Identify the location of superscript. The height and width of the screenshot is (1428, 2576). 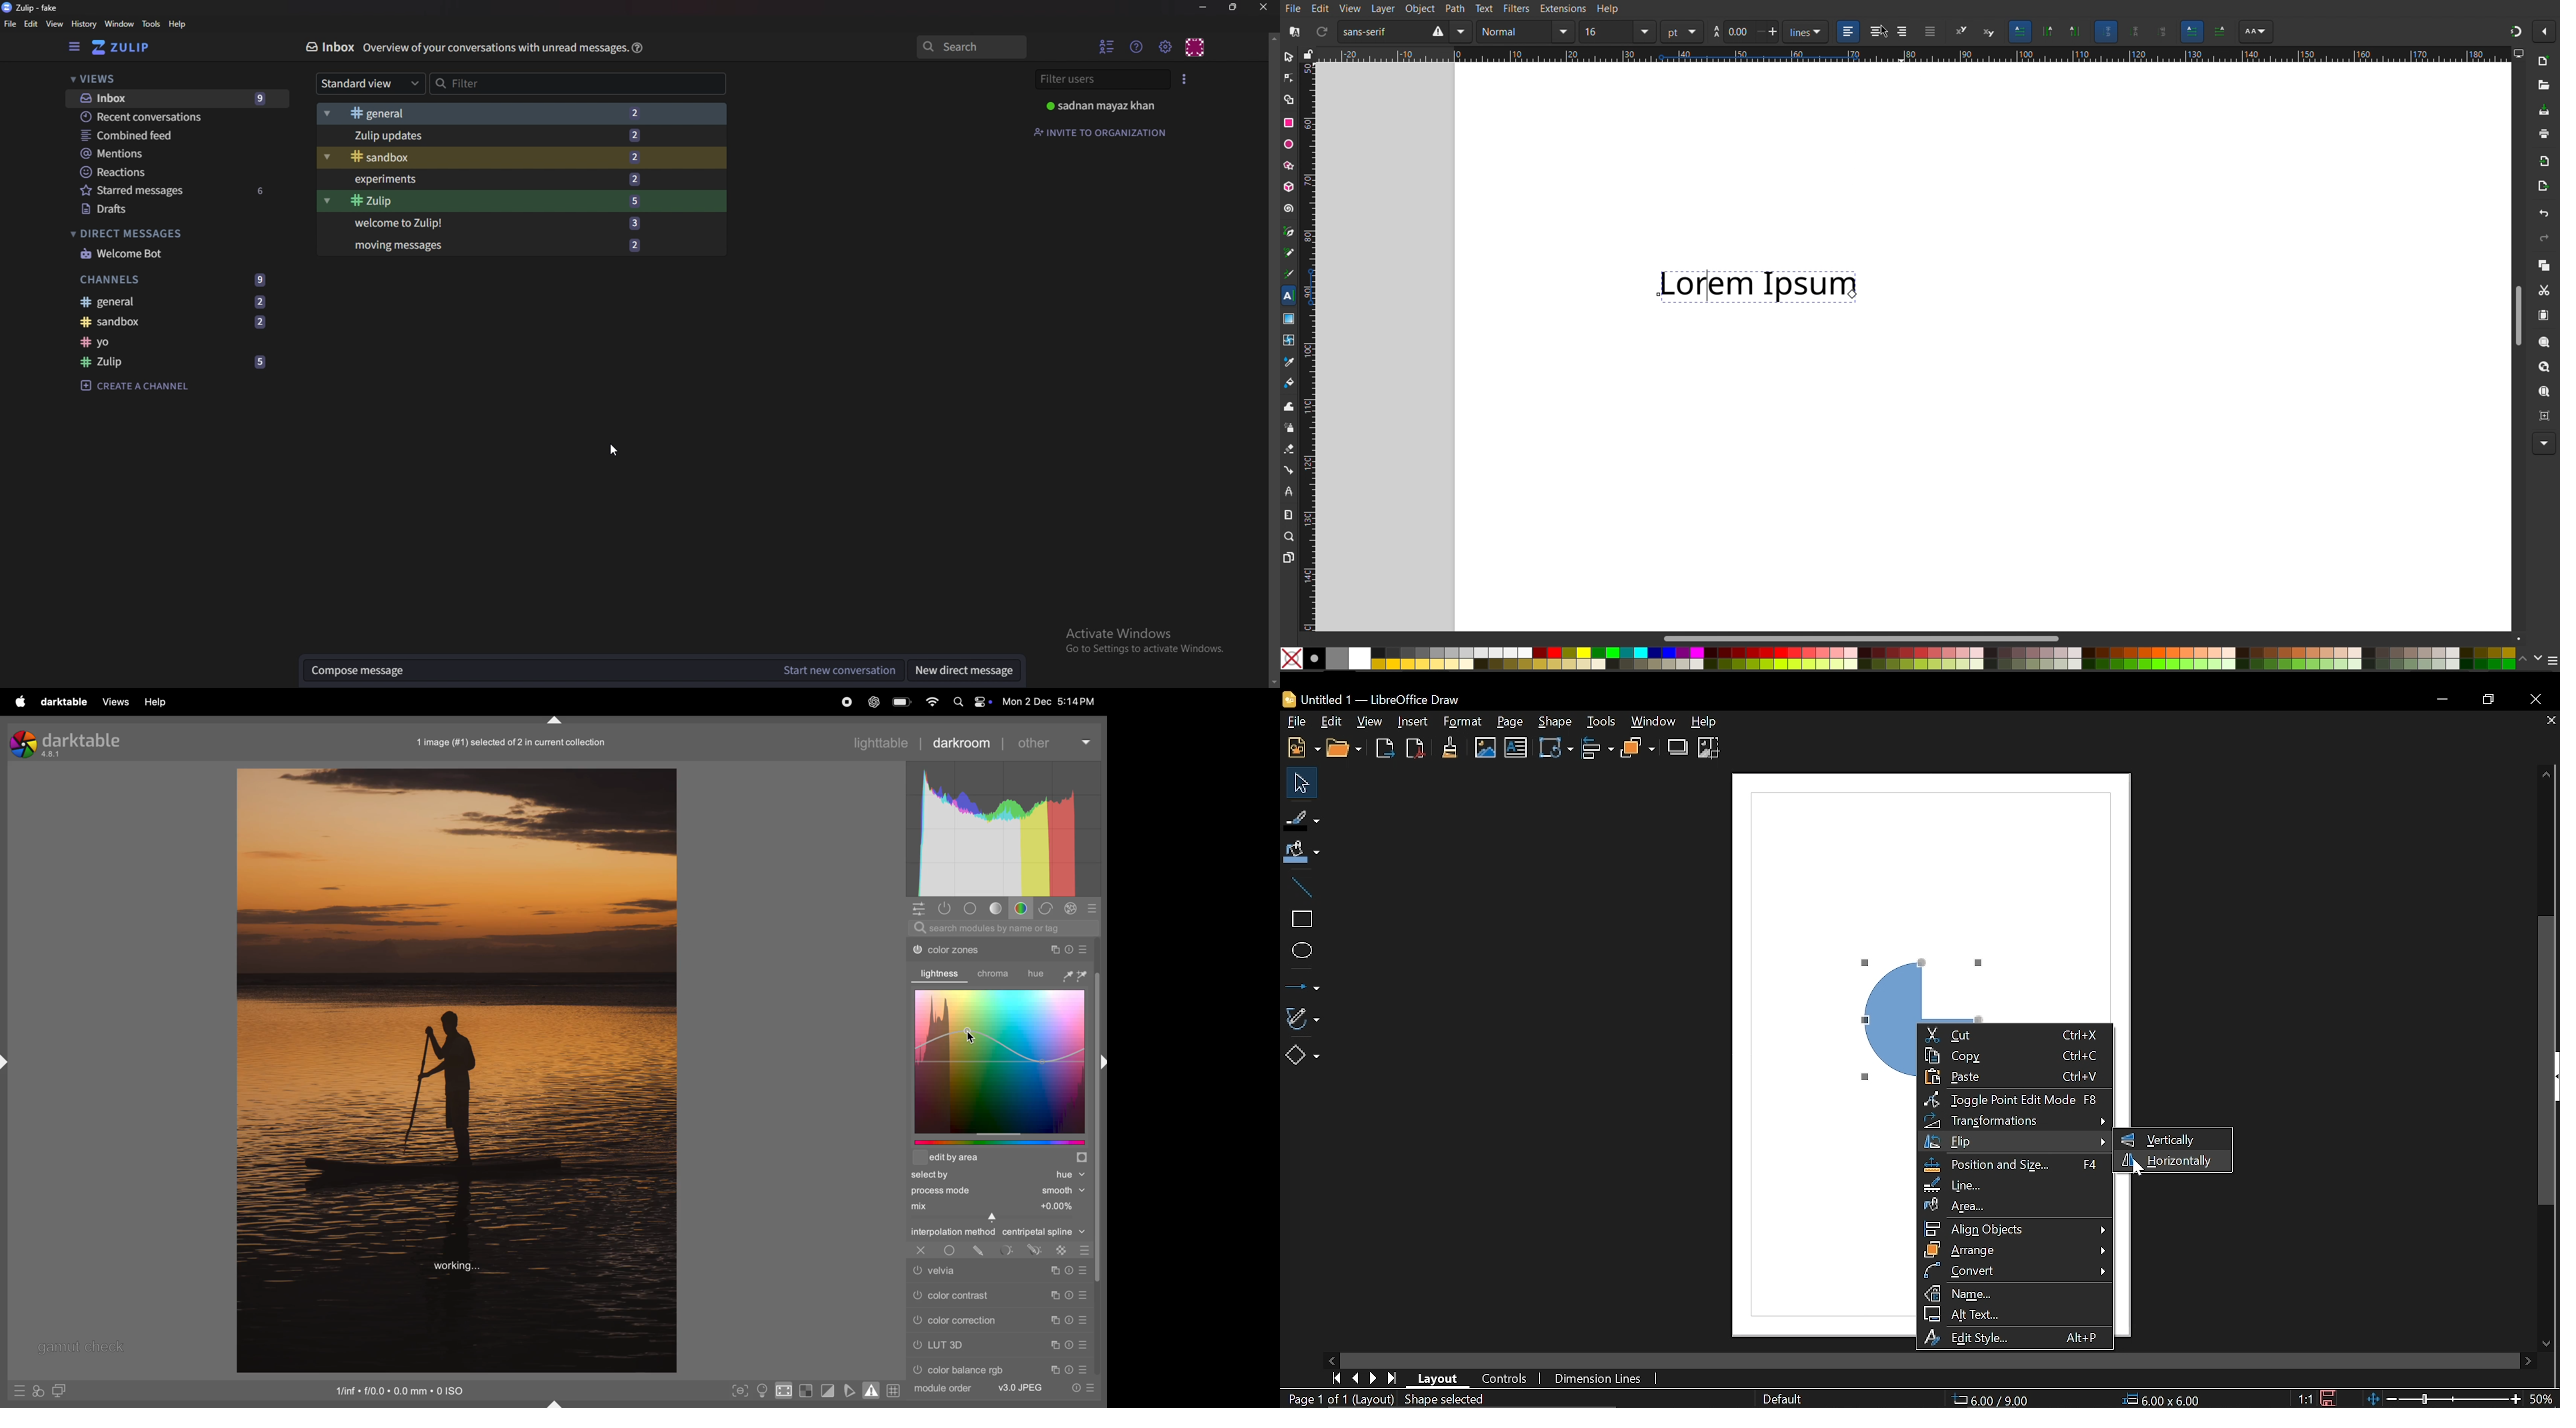
(1963, 33).